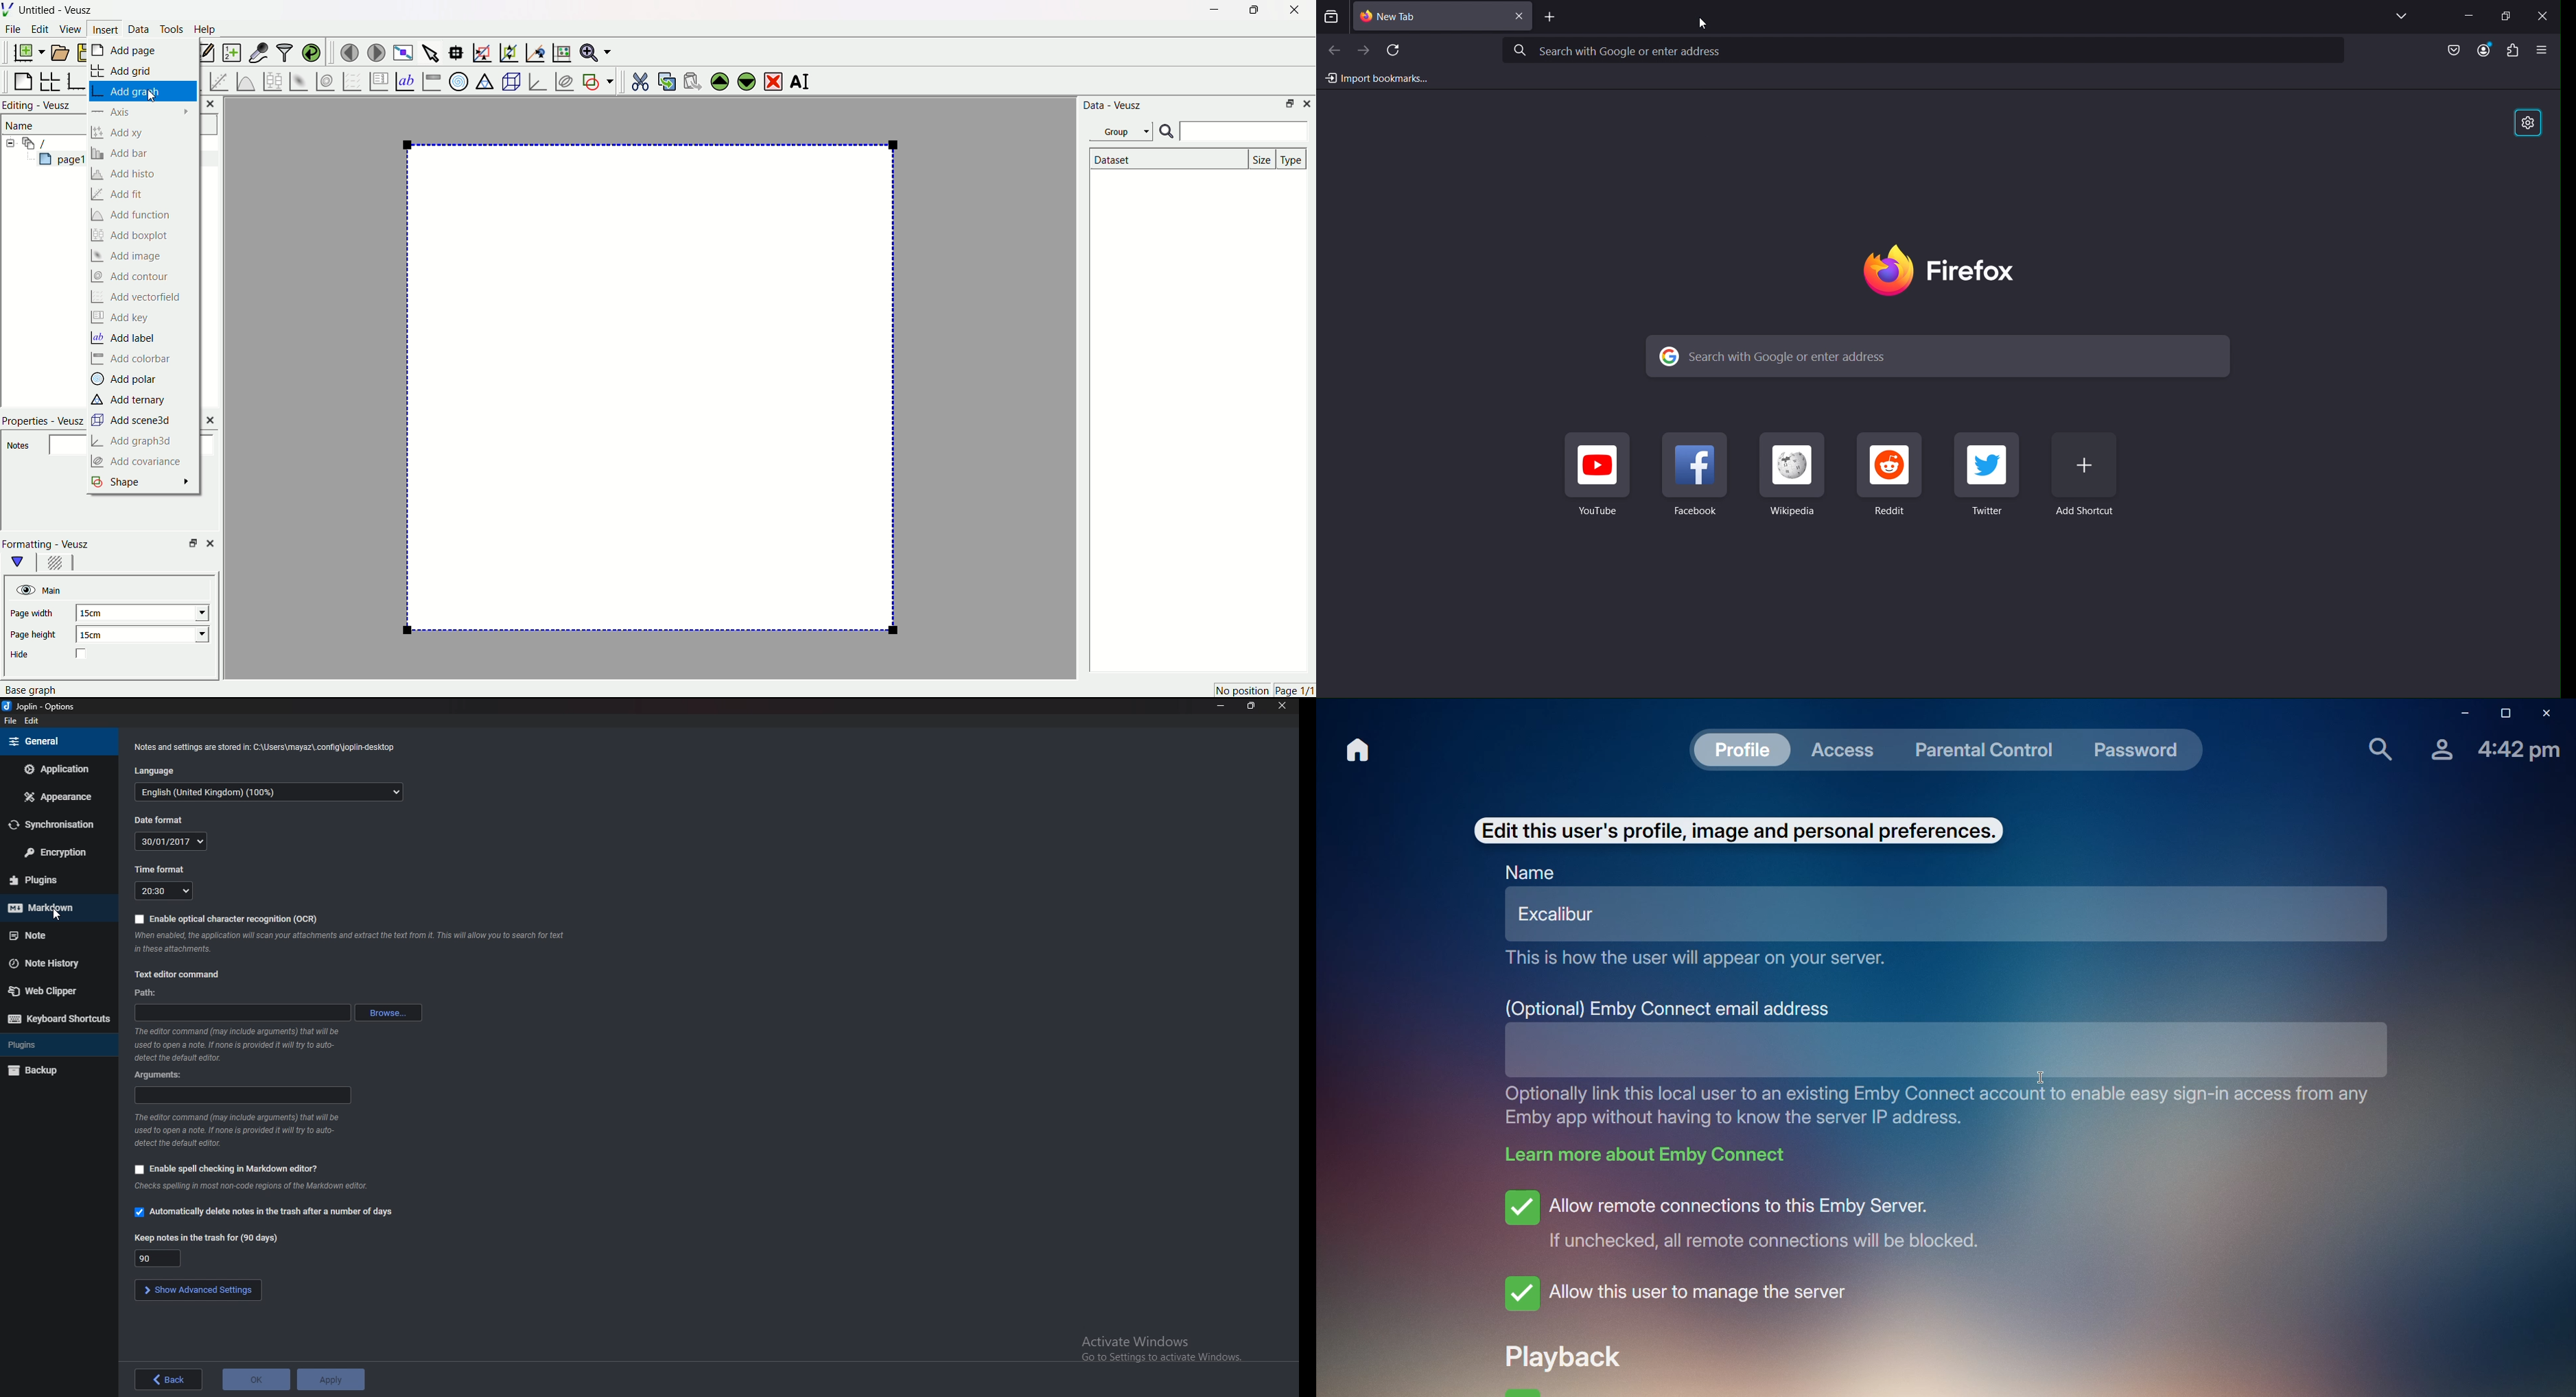  What do you see at coordinates (2504, 14) in the screenshot?
I see `Maximize` at bounding box center [2504, 14].